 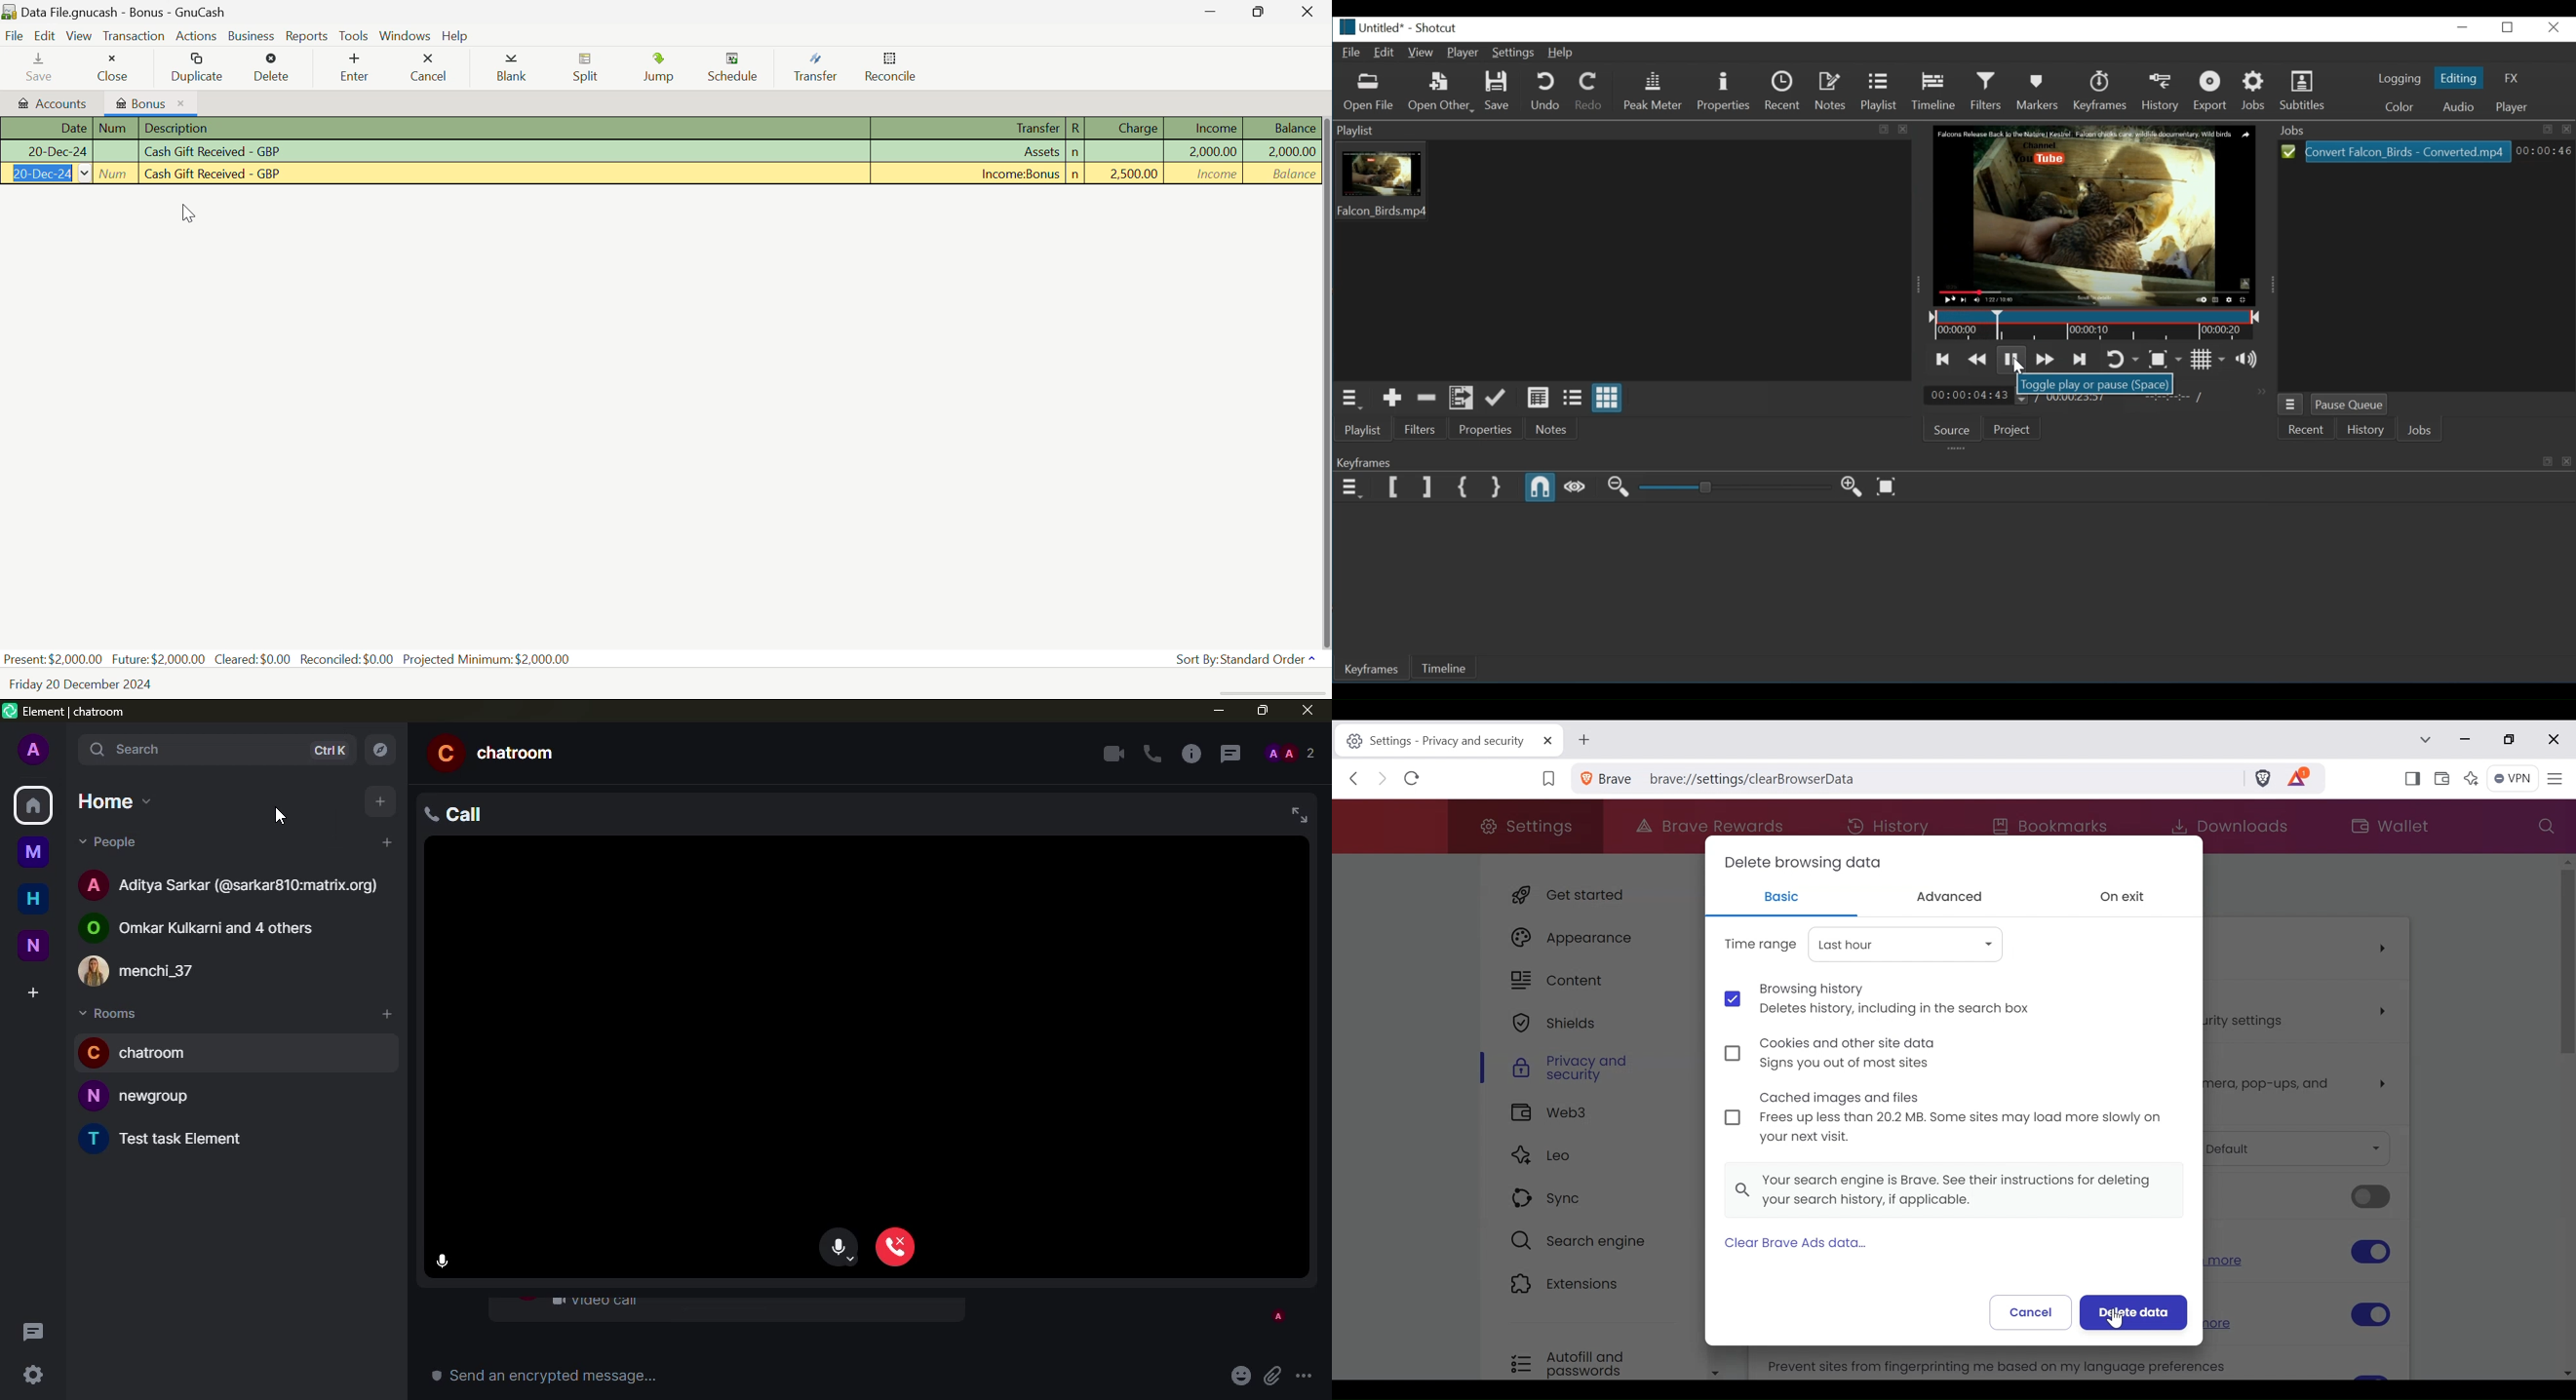 I want to click on add, so click(x=380, y=842).